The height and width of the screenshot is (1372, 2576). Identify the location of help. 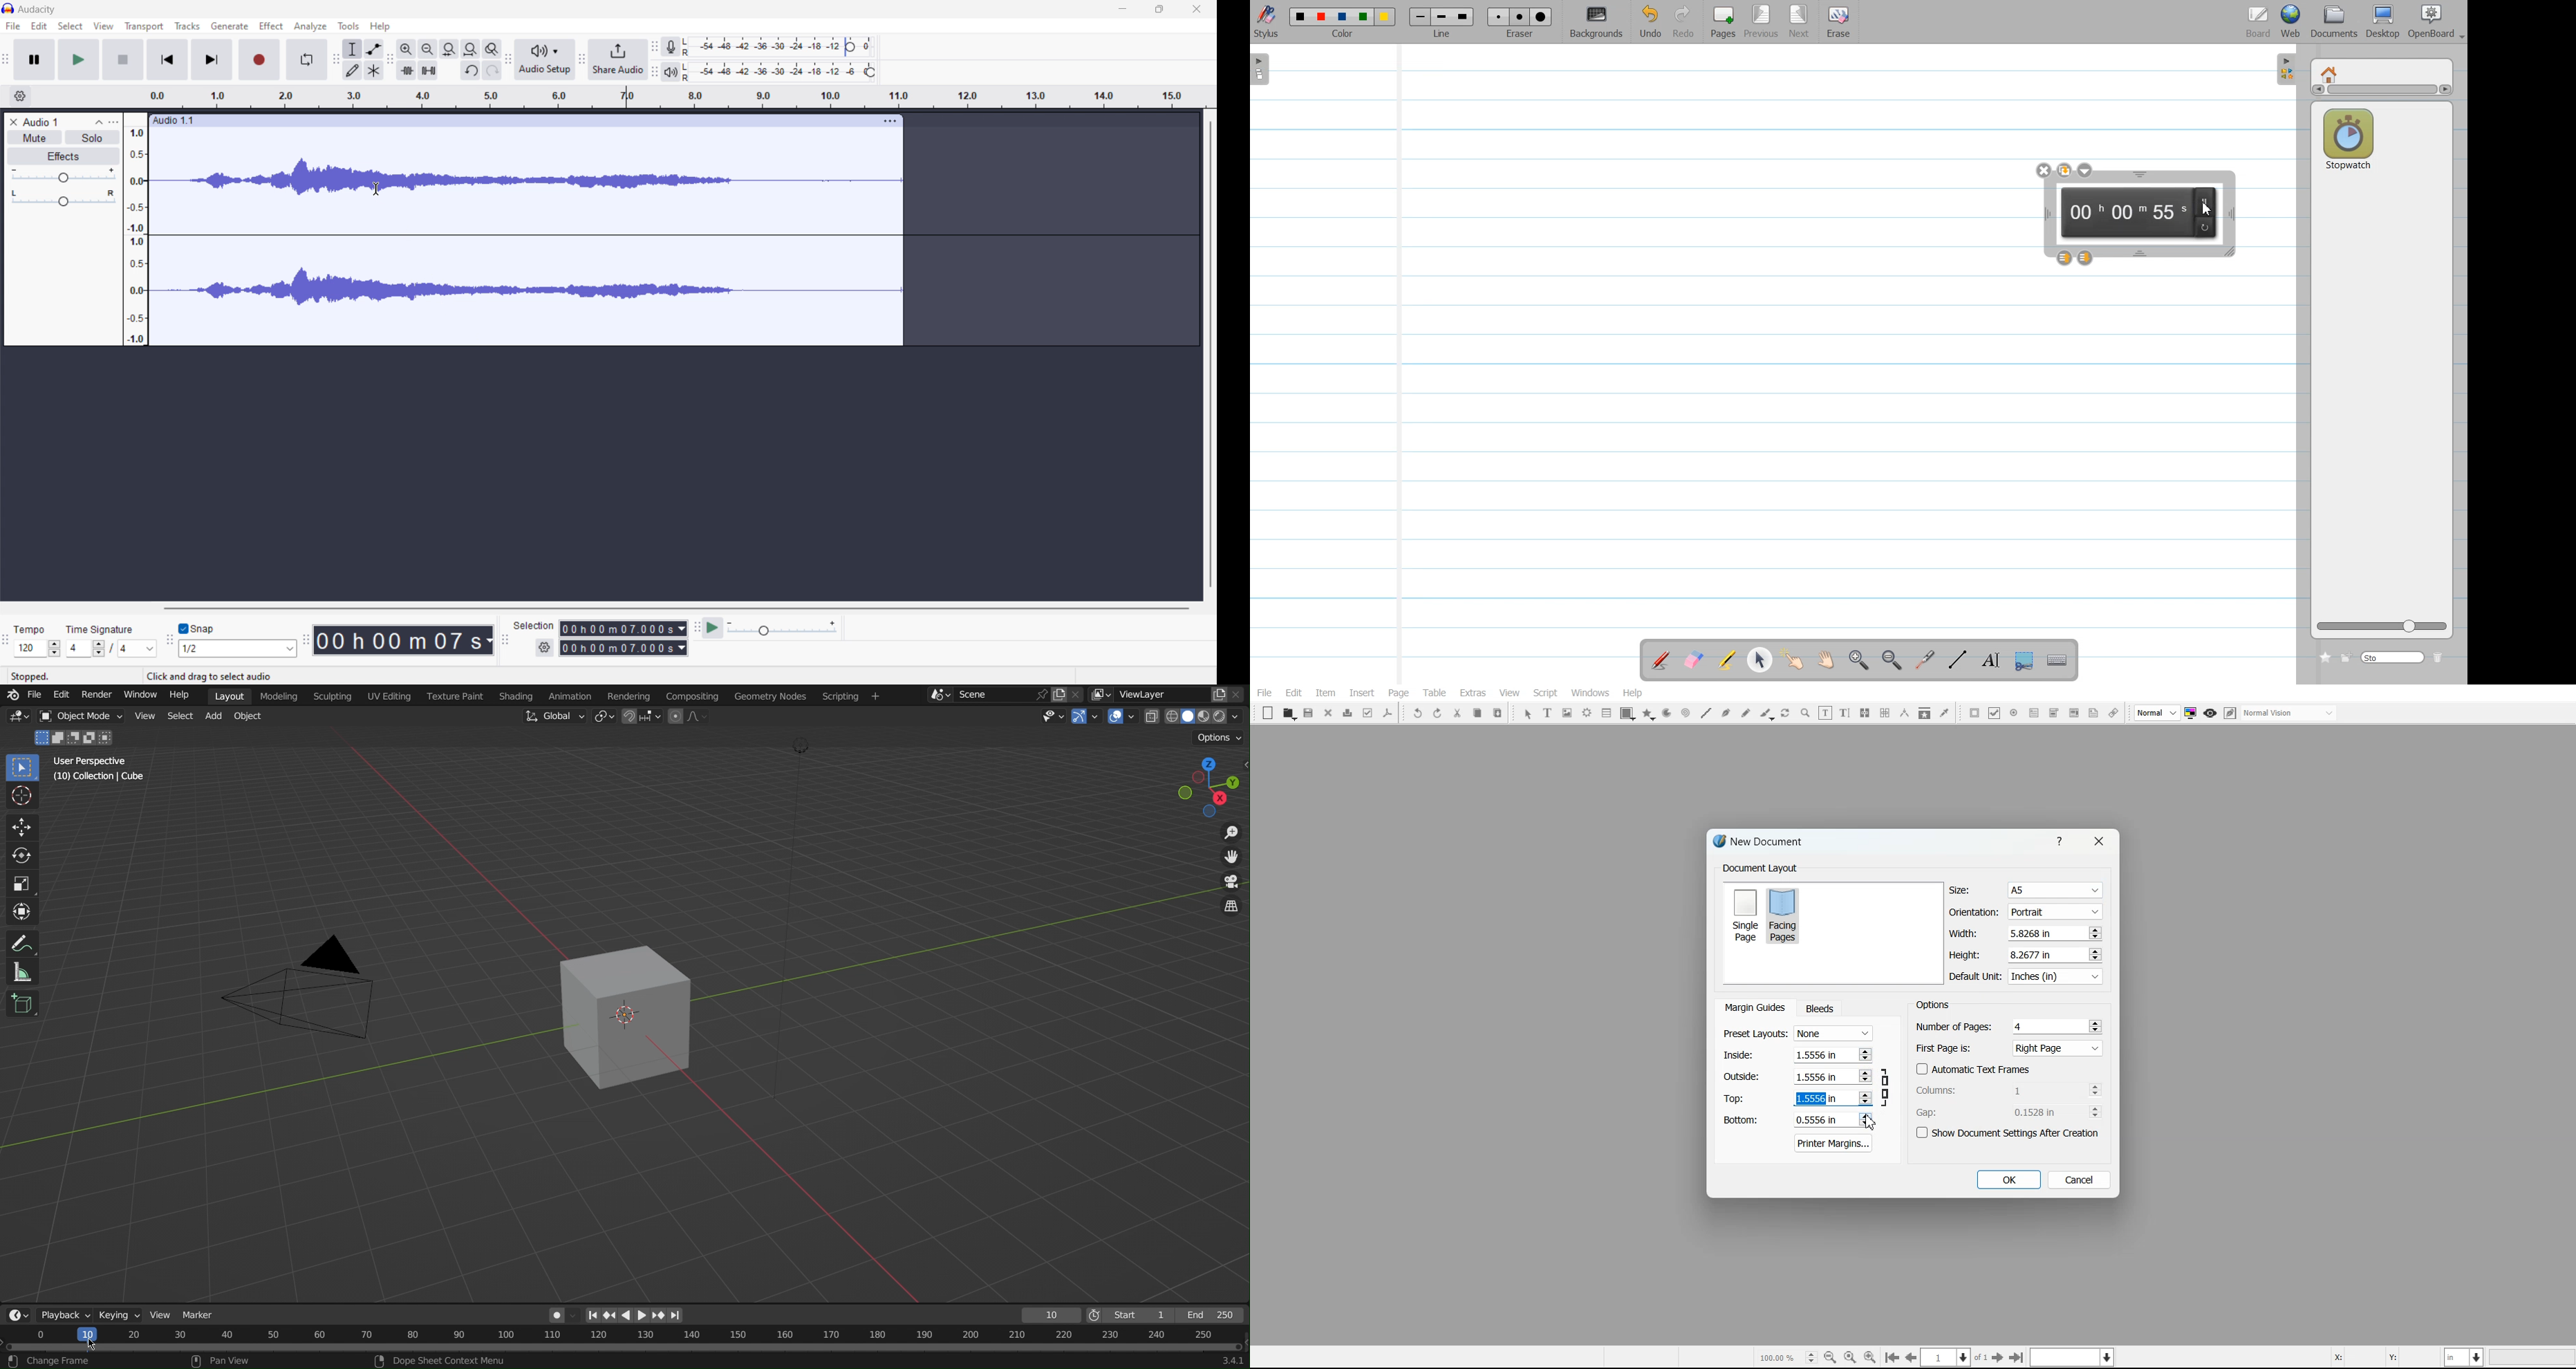
(379, 27).